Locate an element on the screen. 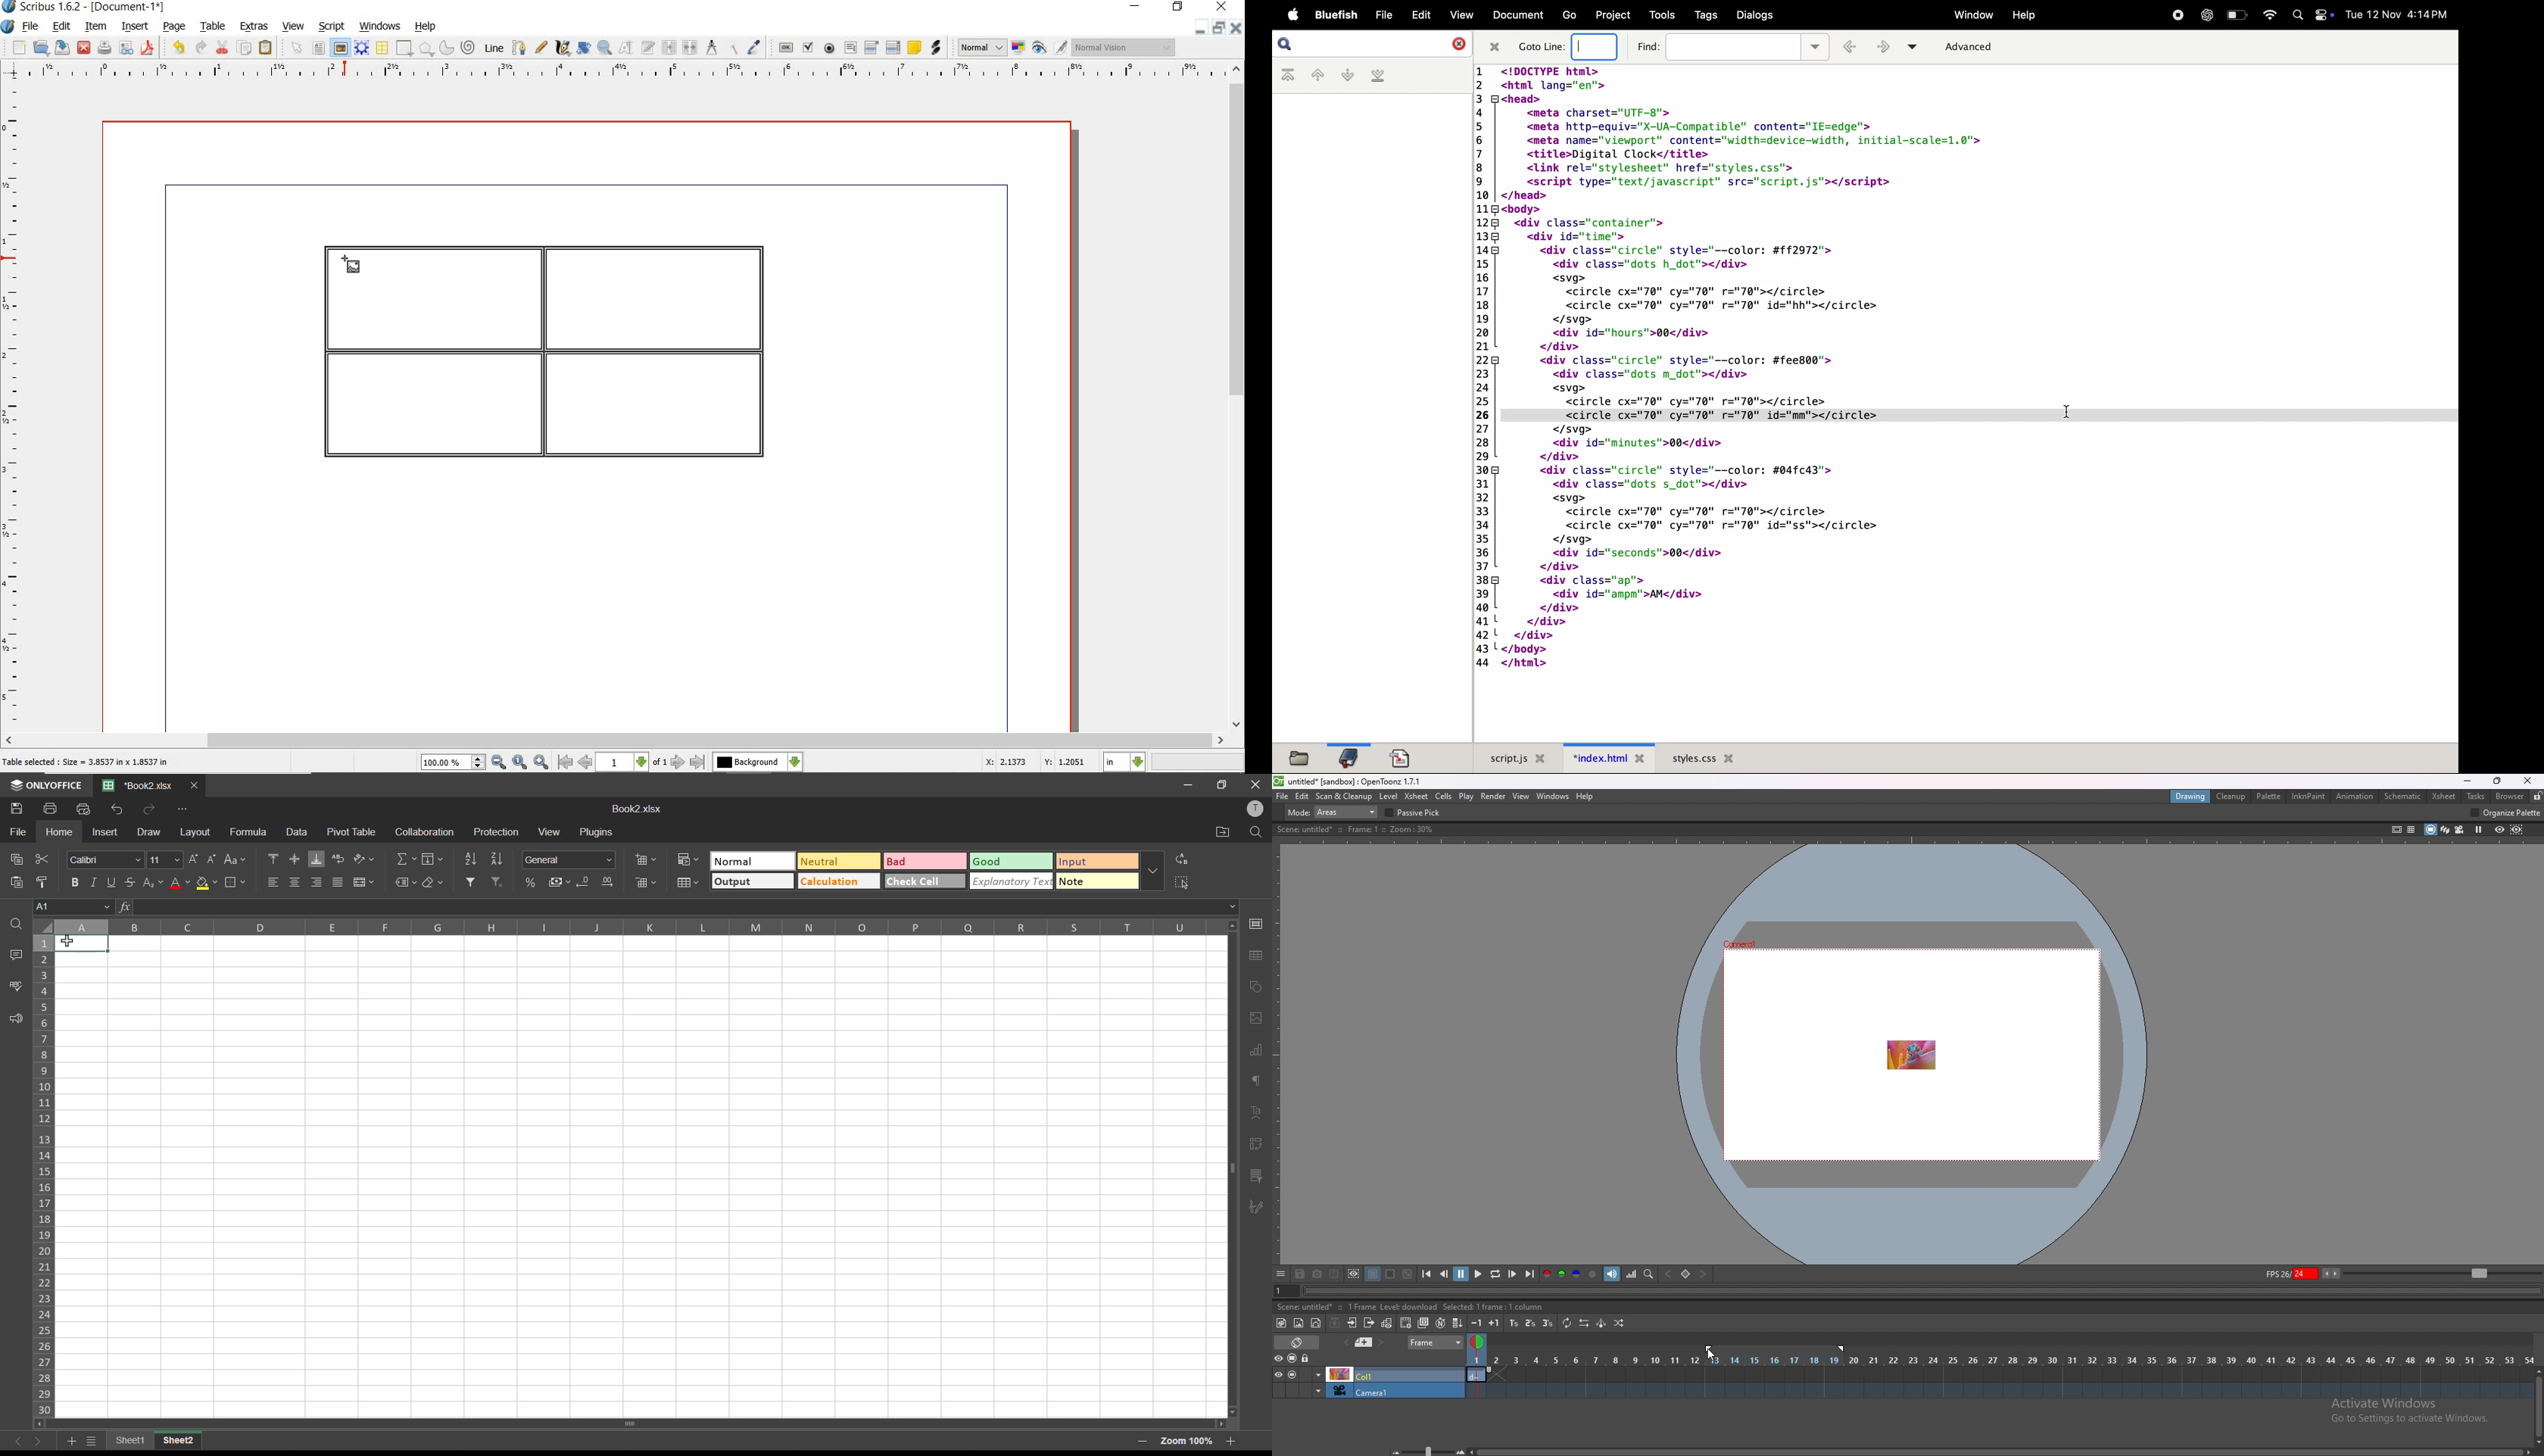  preview is located at coordinates (2500, 829).